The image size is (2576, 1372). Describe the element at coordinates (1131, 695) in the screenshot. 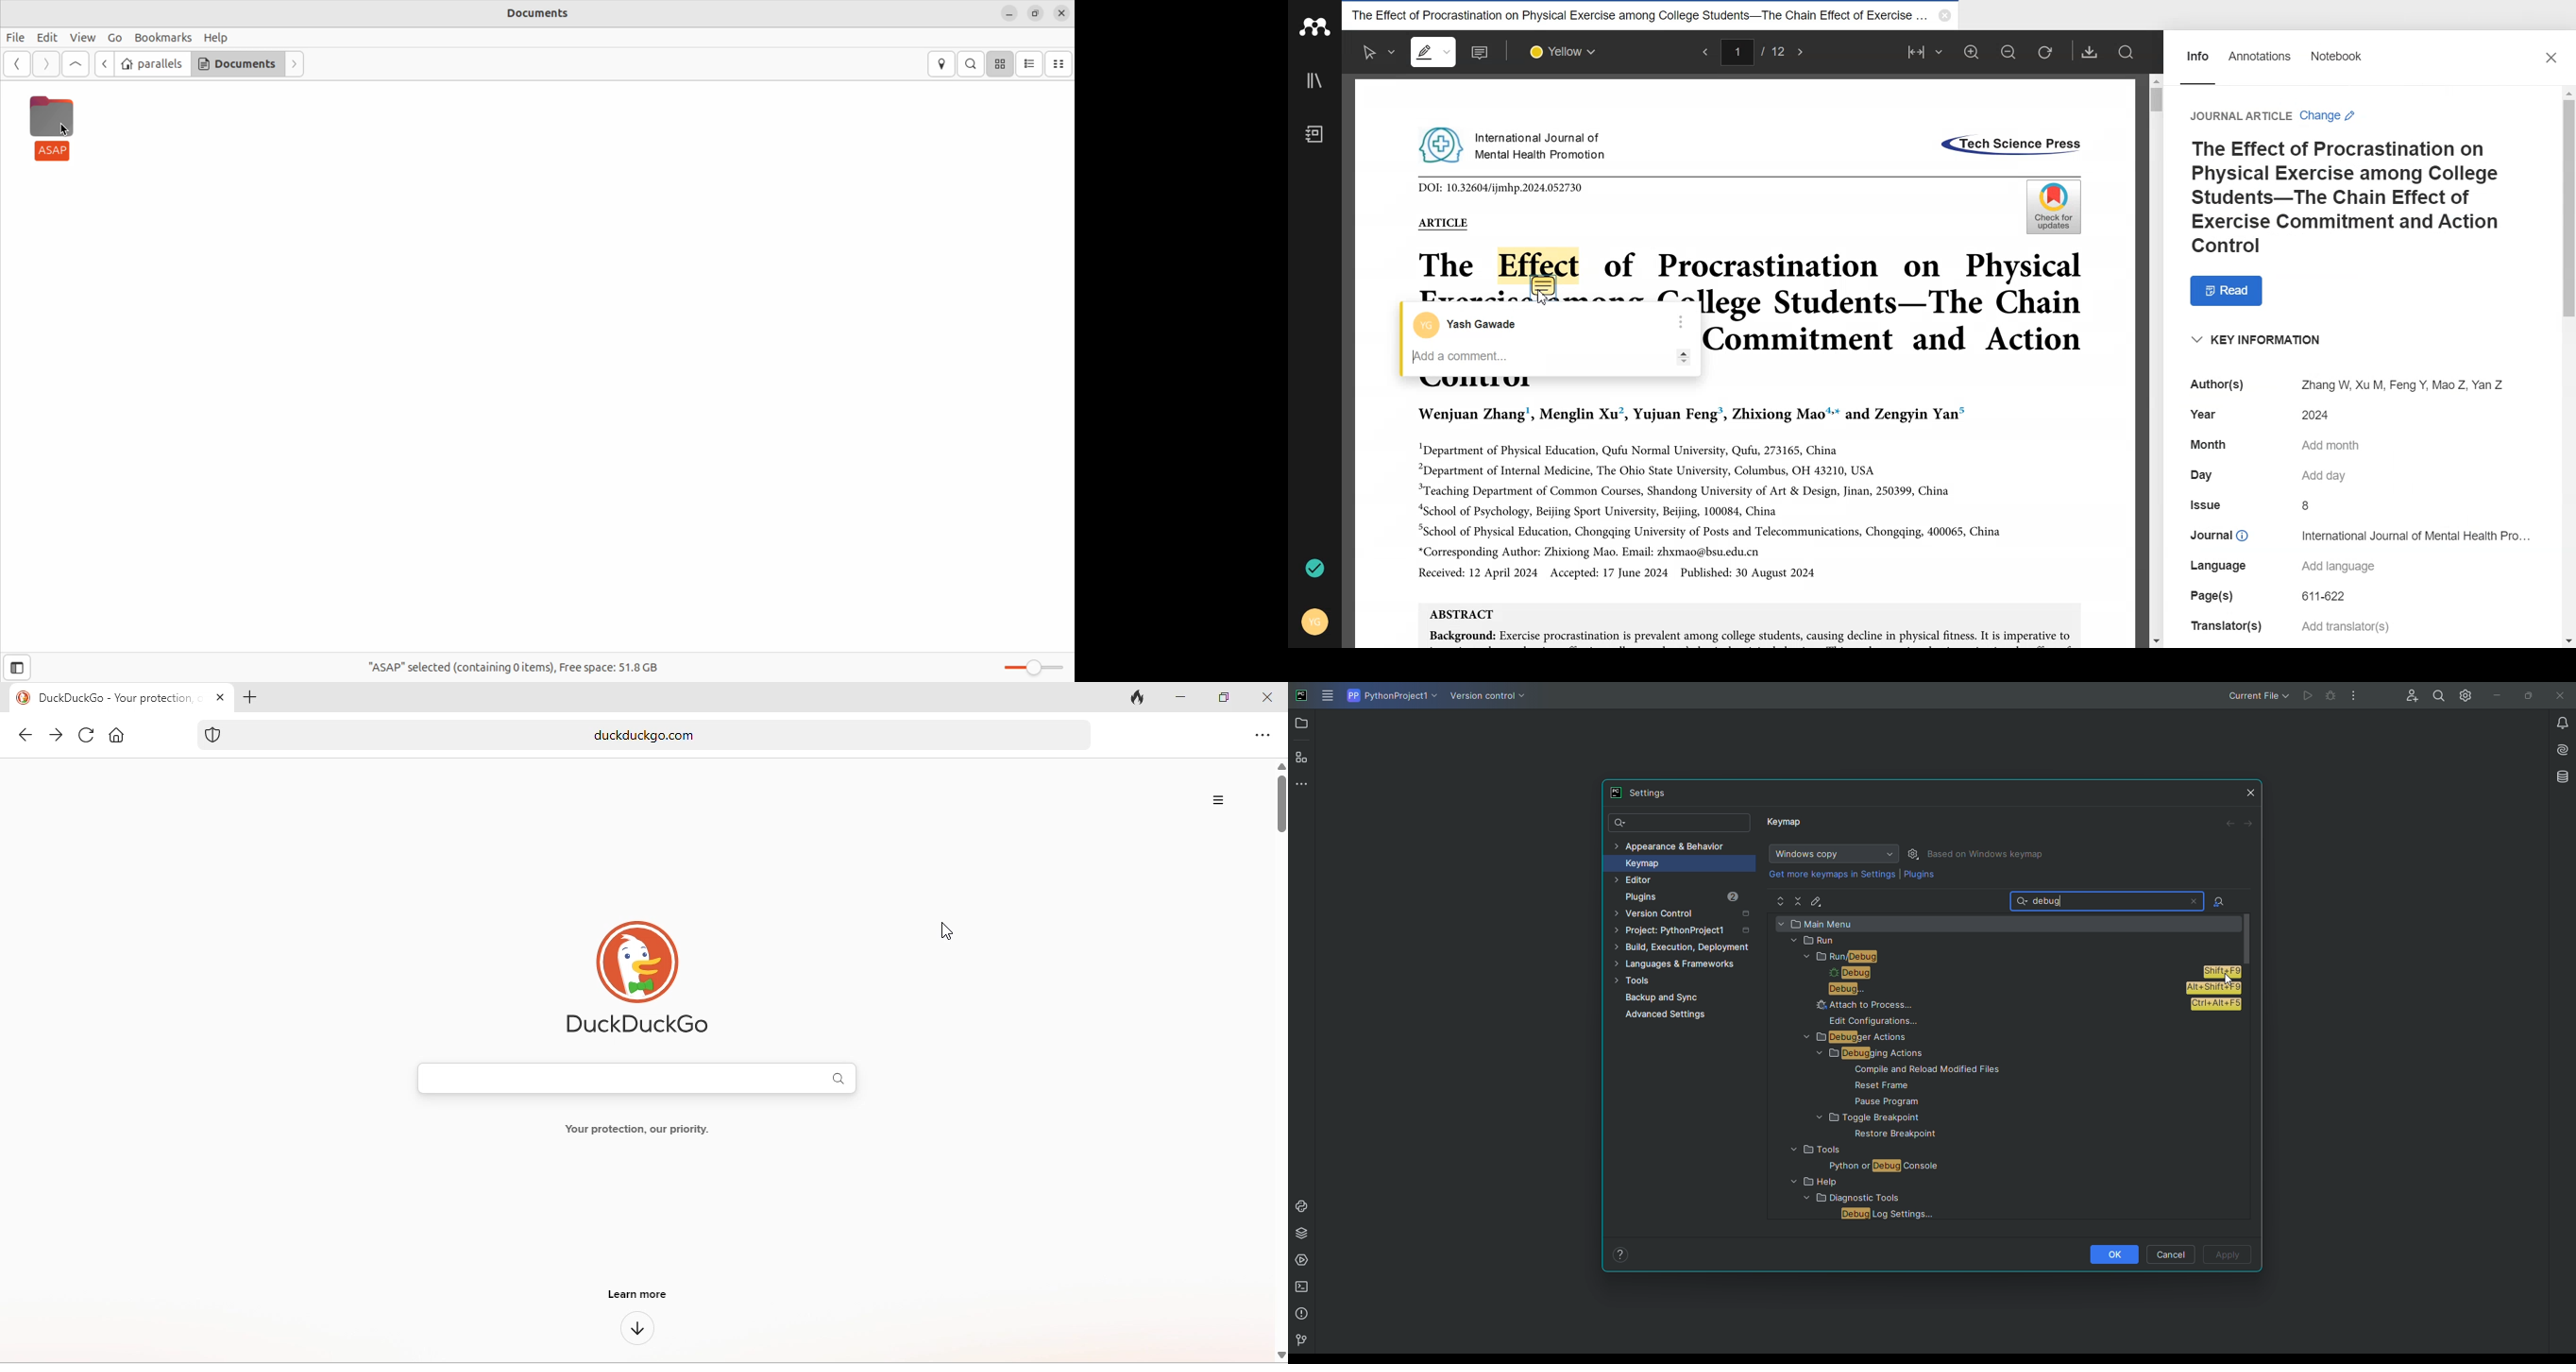

I see `track tab` at that location.